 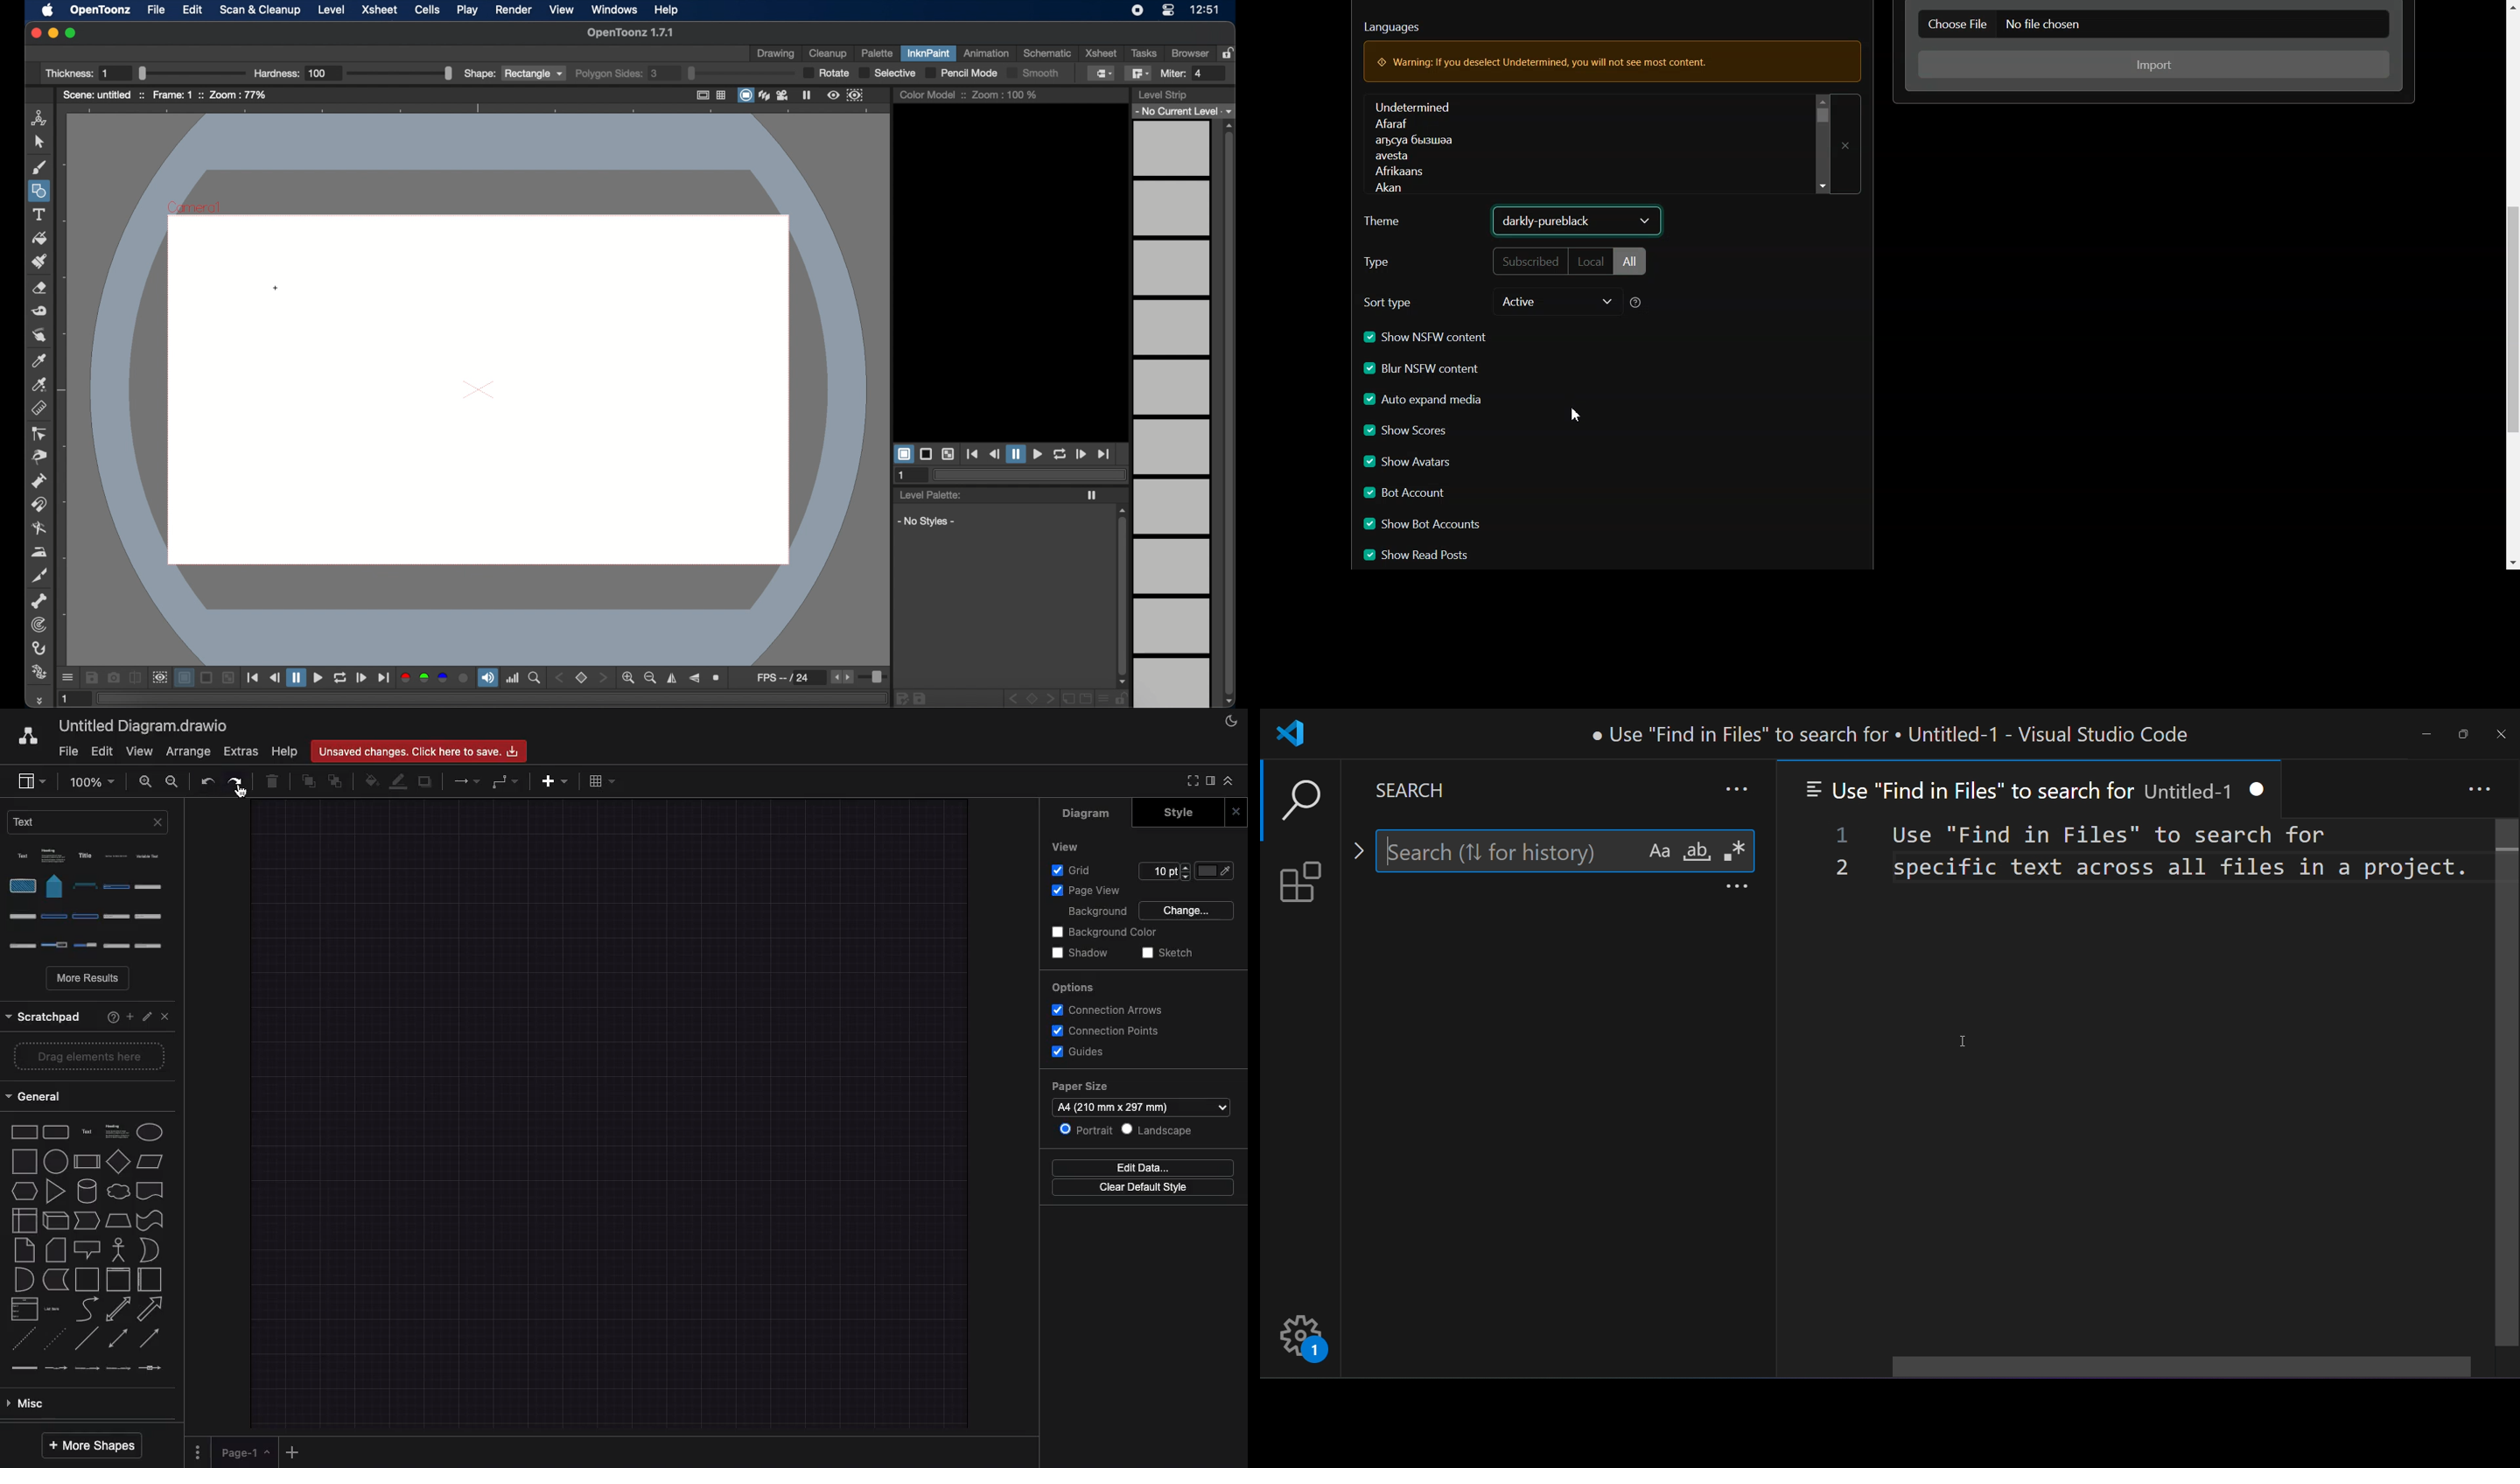 I want to click on Shadow, so click(x=1084, y=952).